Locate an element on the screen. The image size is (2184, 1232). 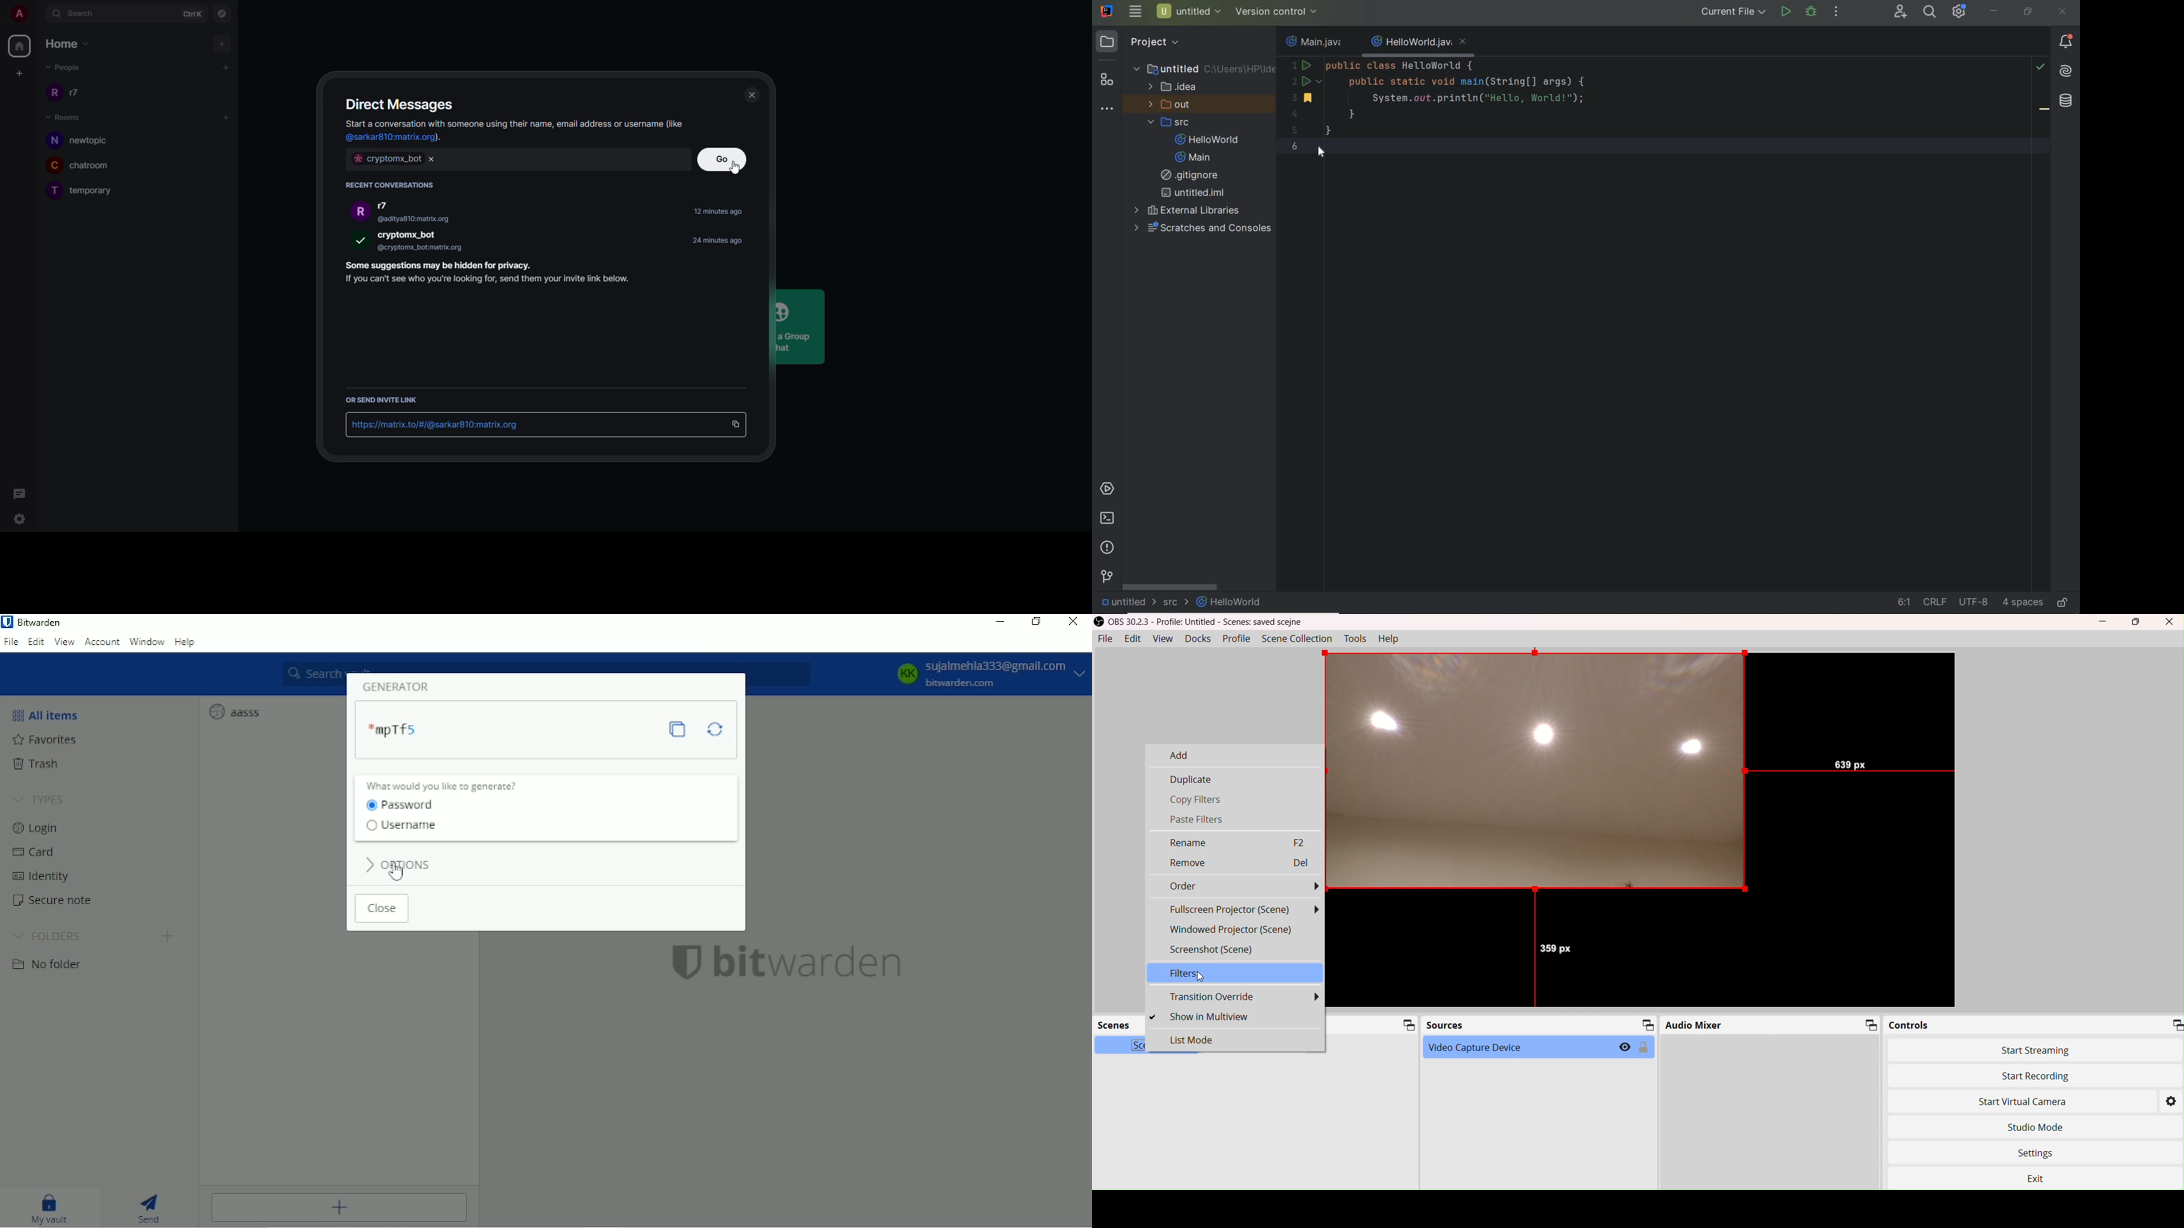
Copy Filters is located at coordinates (1199, 801).